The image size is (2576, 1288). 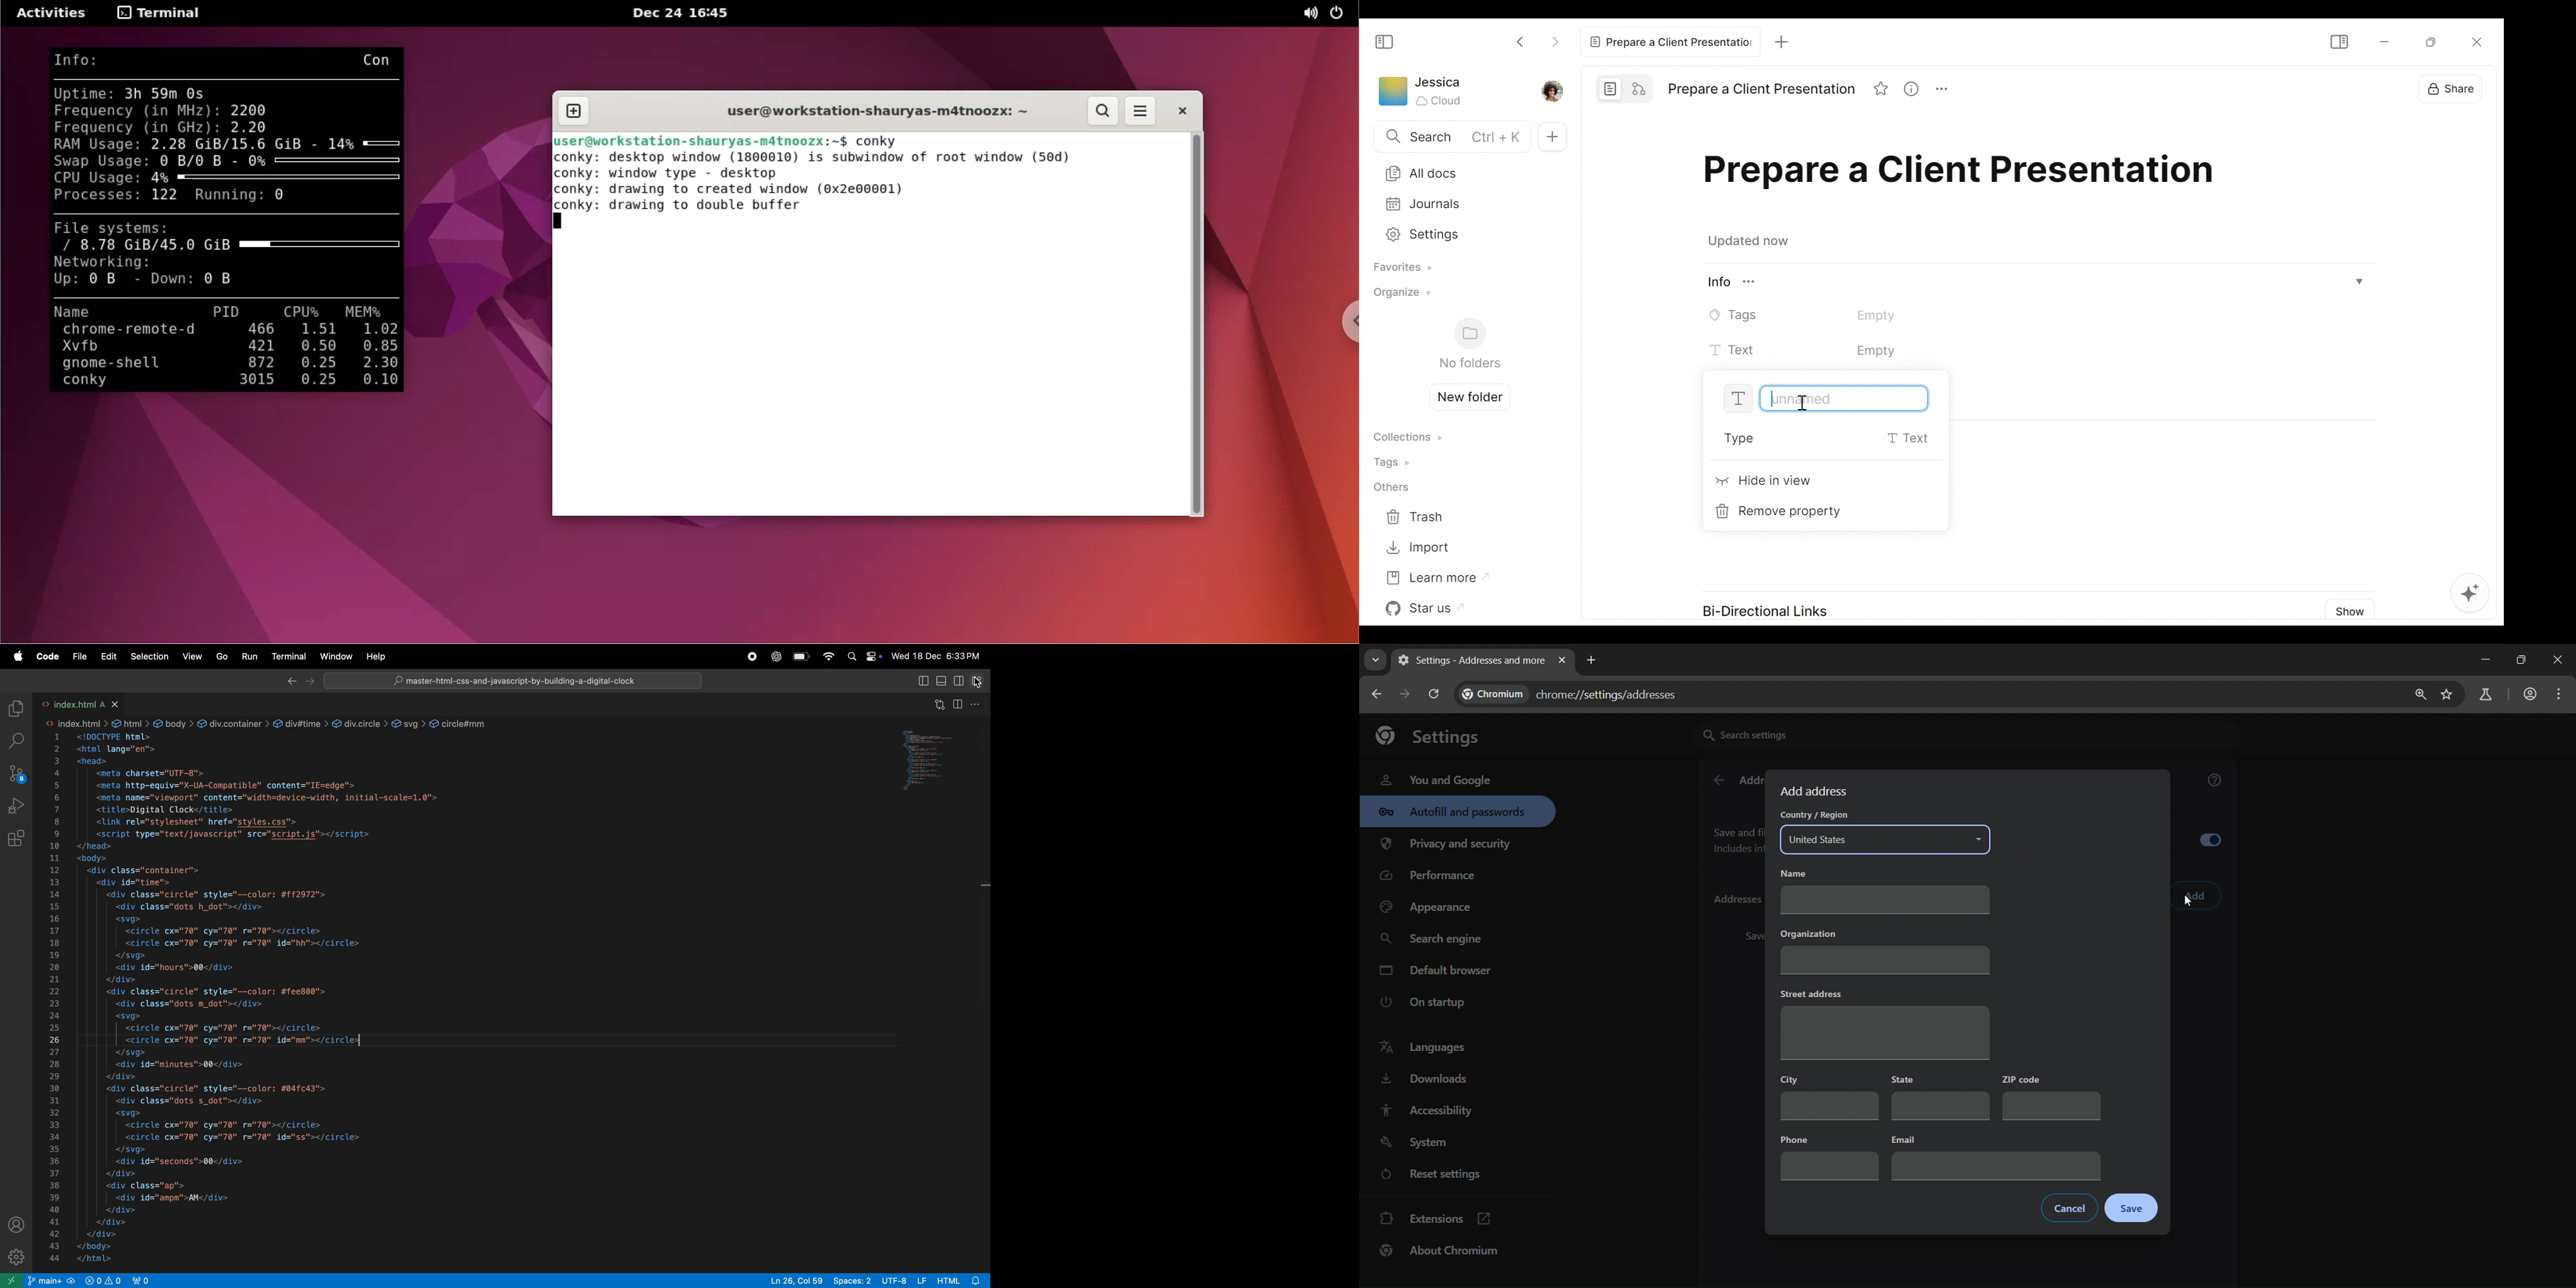 What do you see at coordinates (1407, 438) in the screenshot?
I see `Collections` at bounding box center [1407, 438].